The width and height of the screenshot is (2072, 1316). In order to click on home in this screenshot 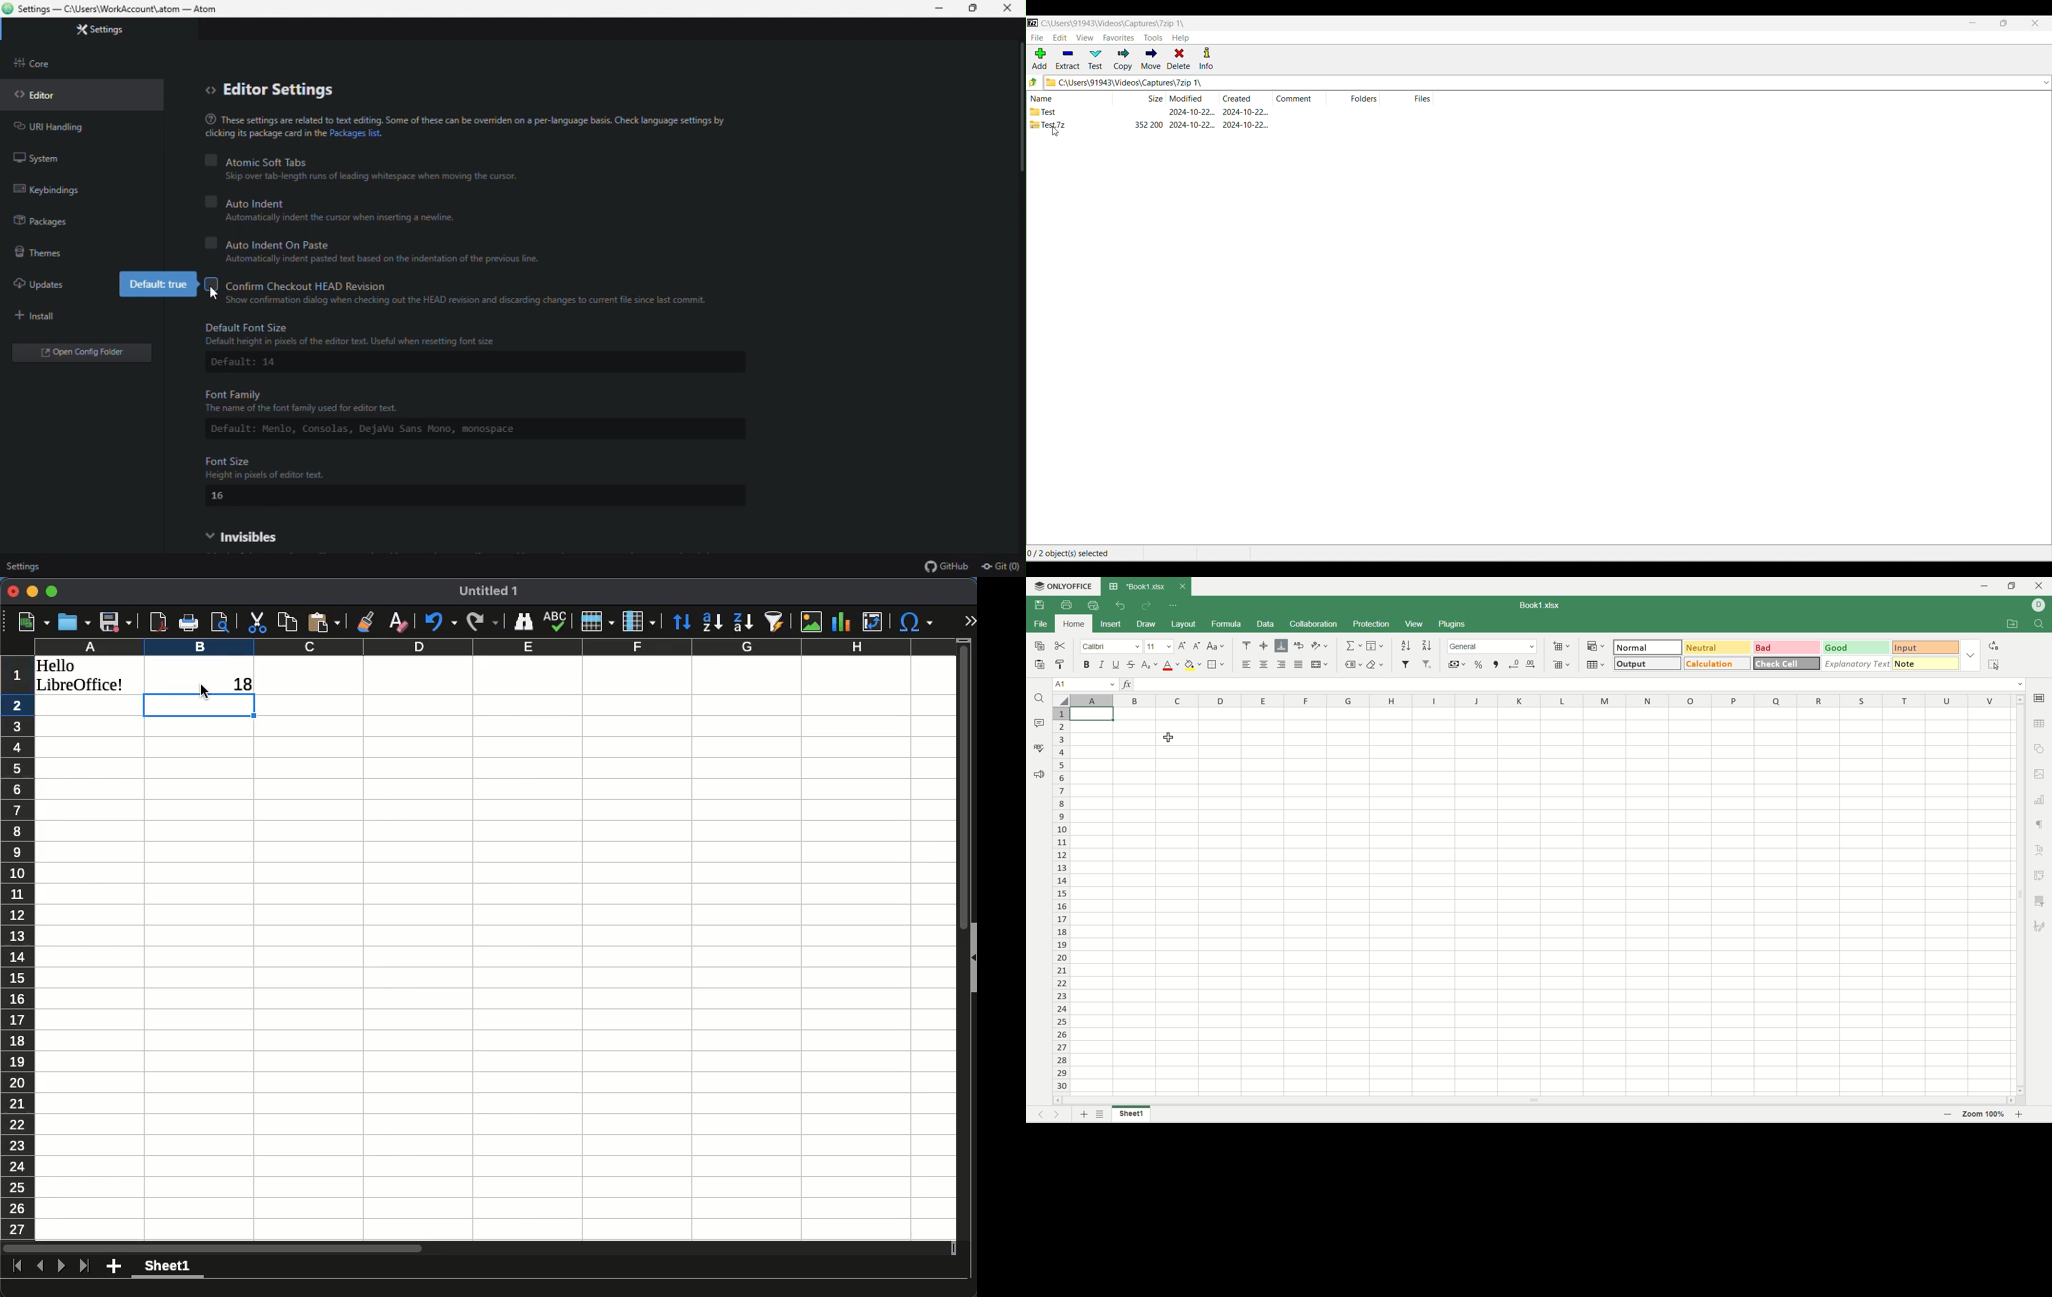, I will do `click(1072, 623)`.